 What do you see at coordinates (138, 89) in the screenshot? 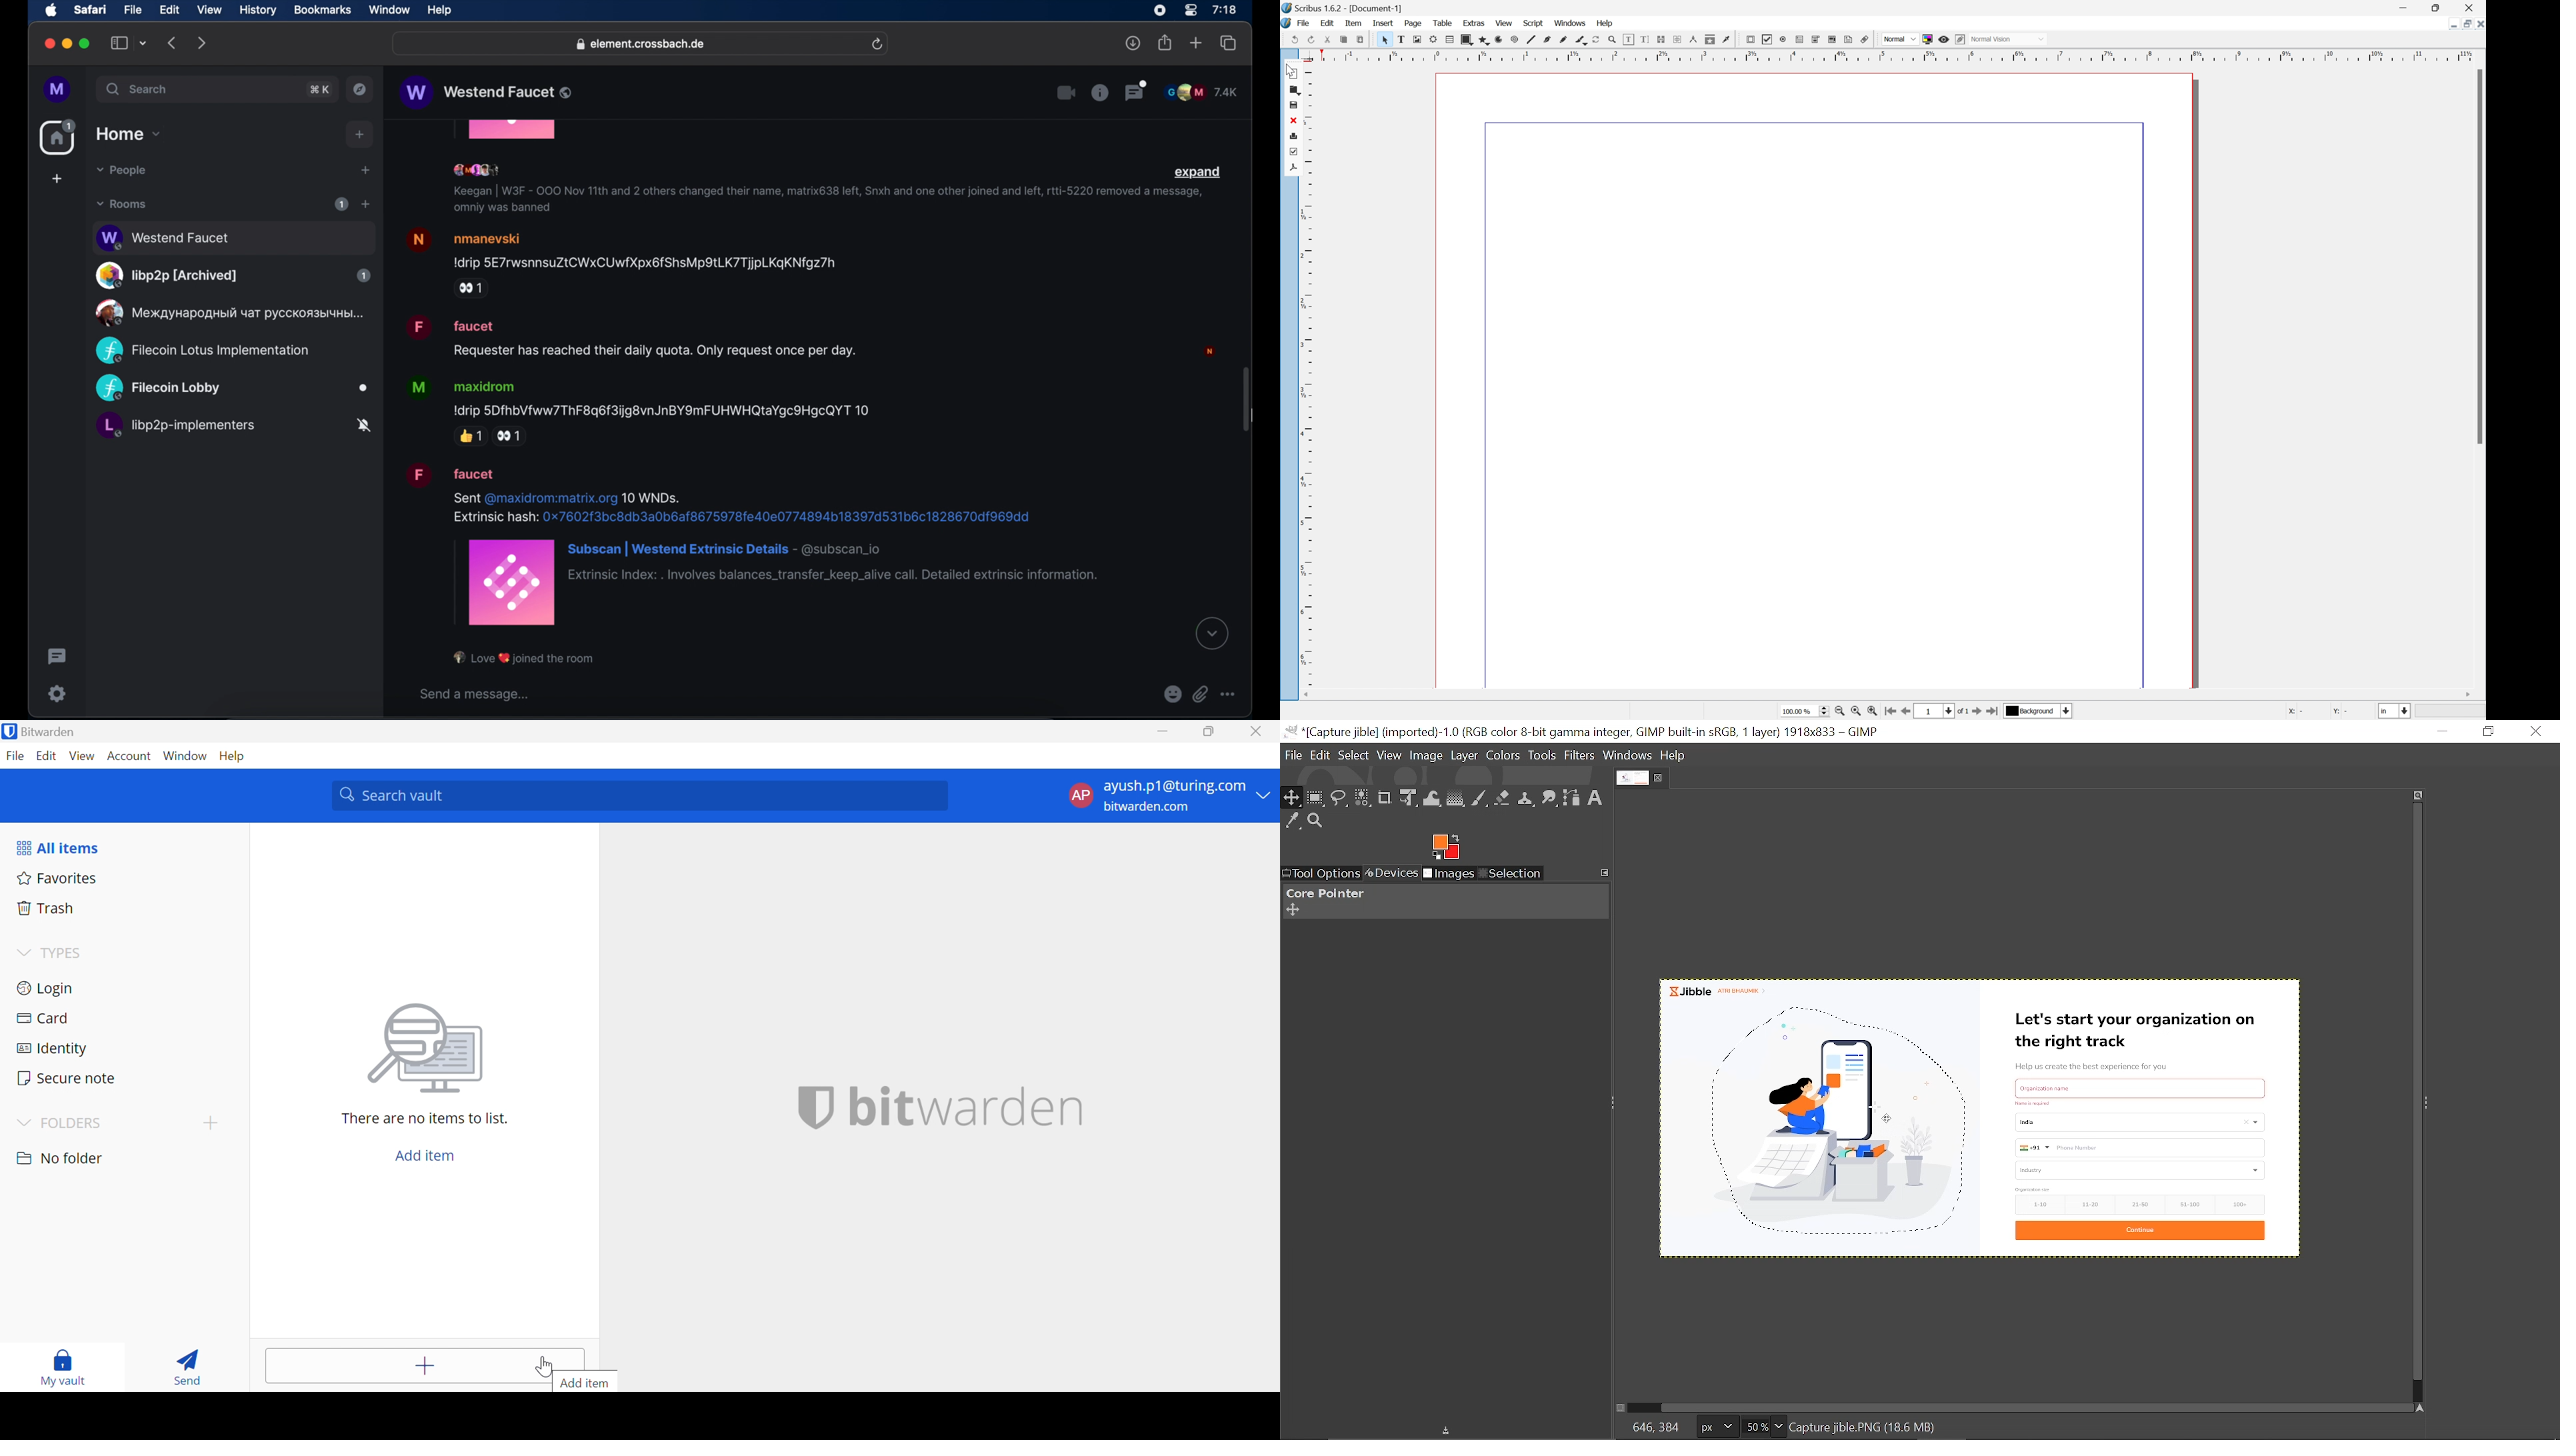
I see `search` at bounding box center [138, 89].